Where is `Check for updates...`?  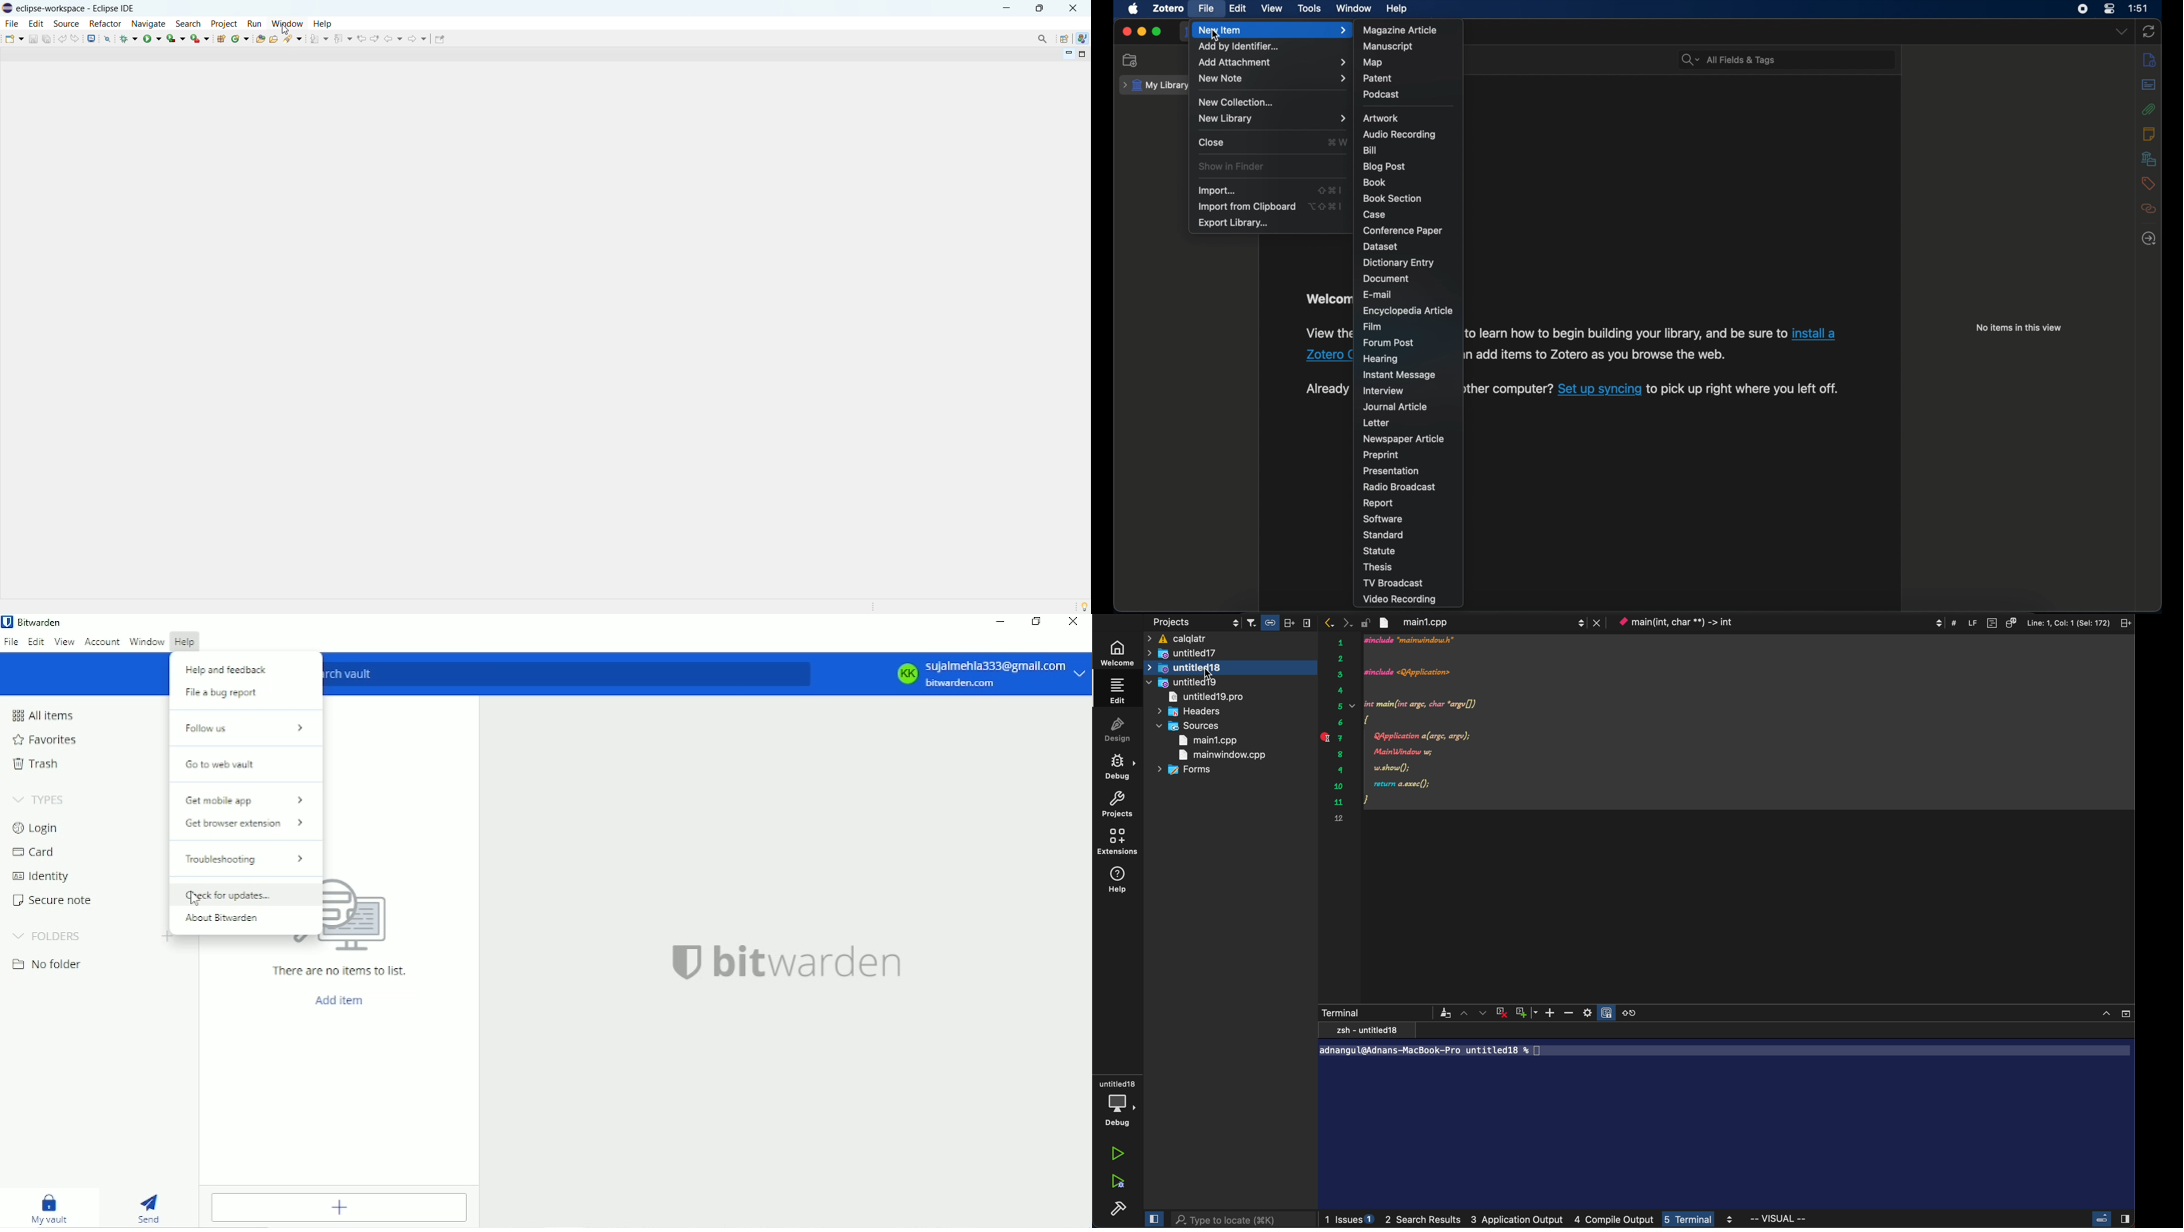
Check for updates... is located at coordinates (230, 897).